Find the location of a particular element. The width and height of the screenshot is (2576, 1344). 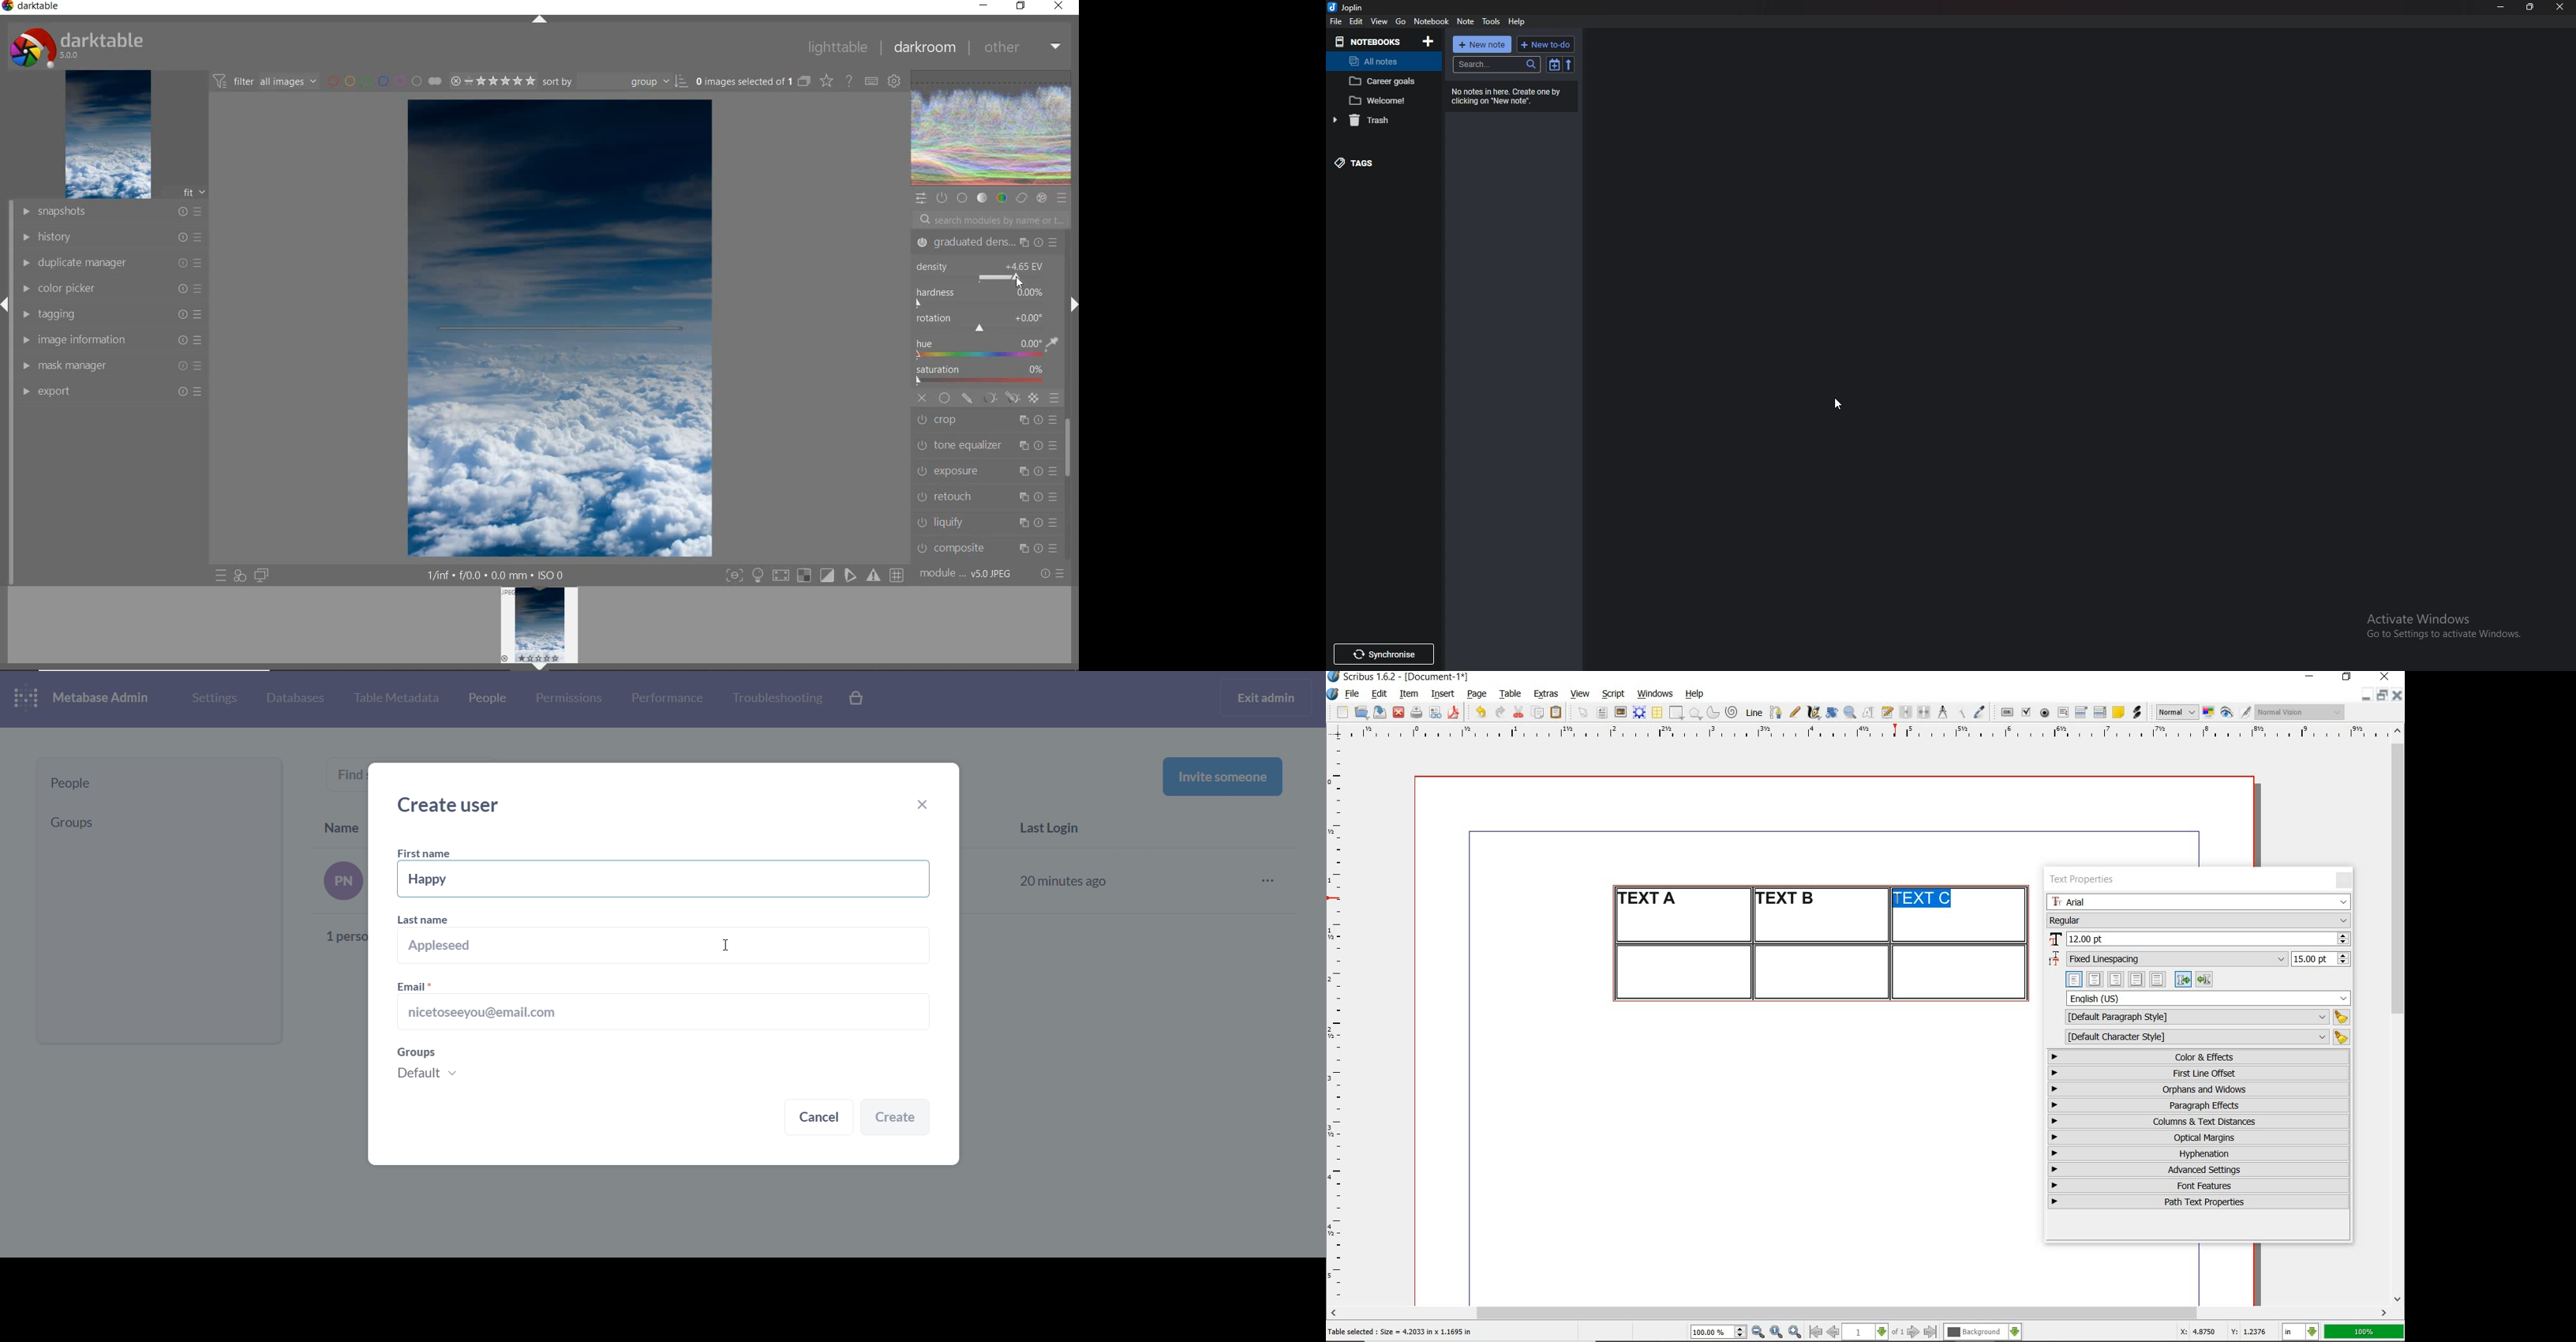

minimize is located at coordinates (2367, 694).